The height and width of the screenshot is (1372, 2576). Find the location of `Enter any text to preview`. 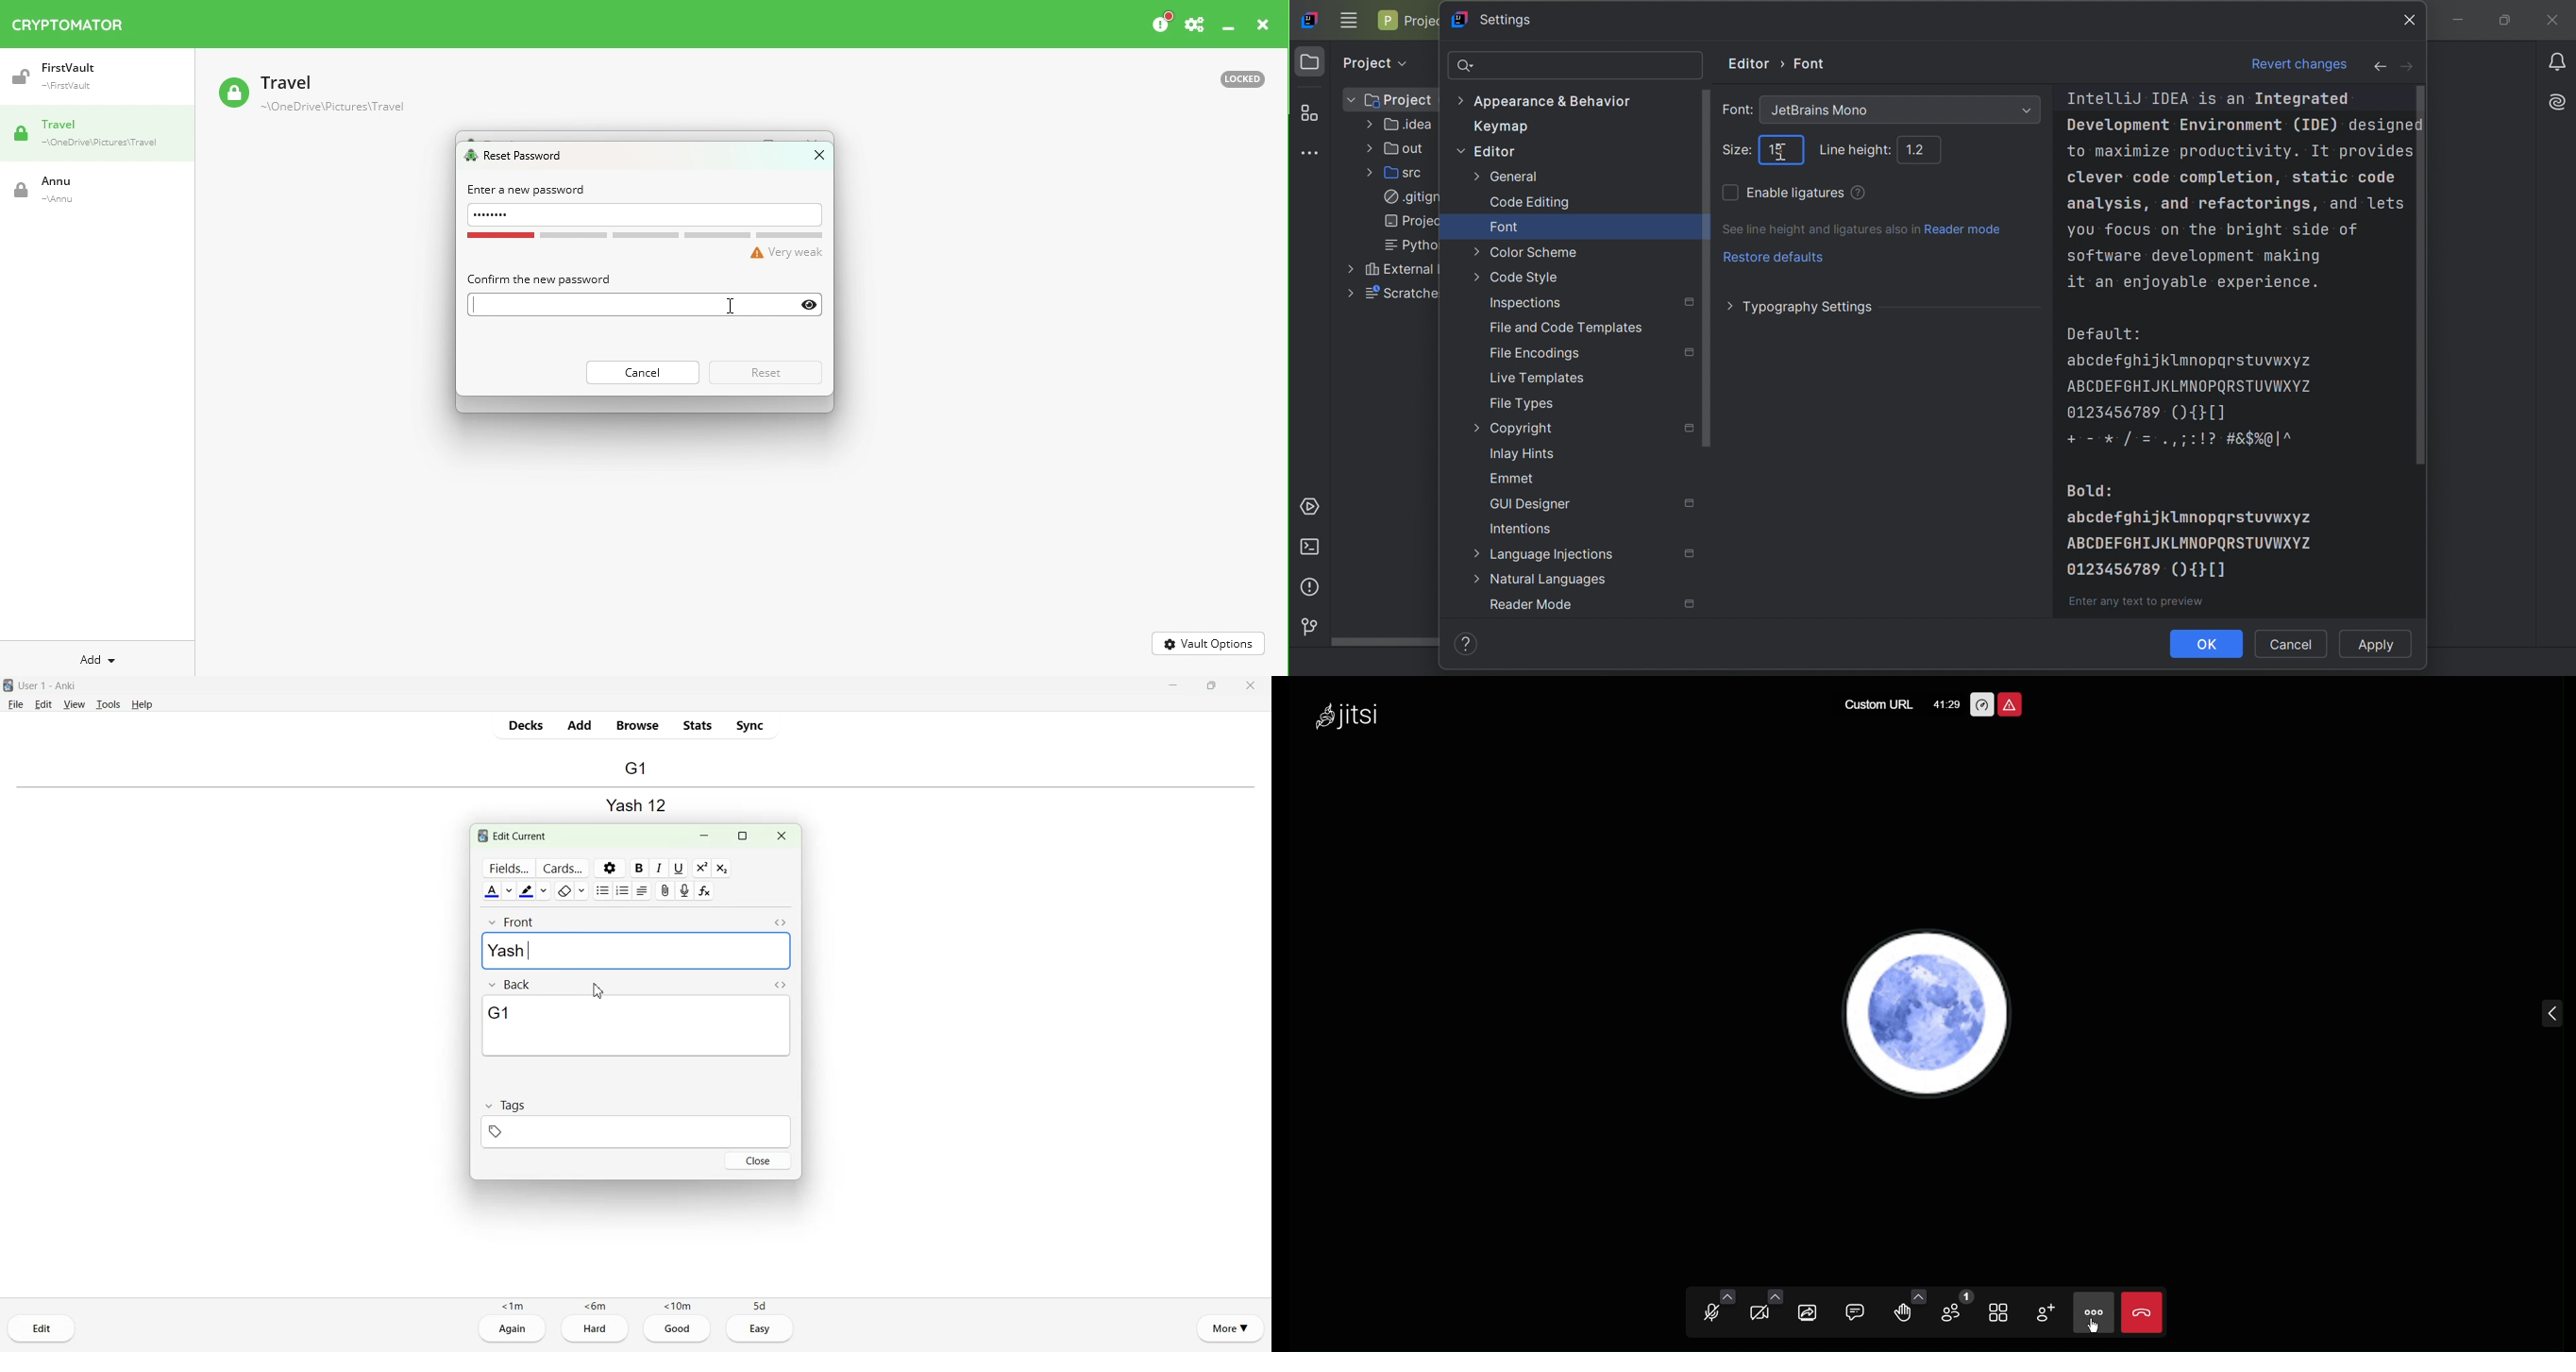

Enter any text to preview is located at coordinates (2134, 604).